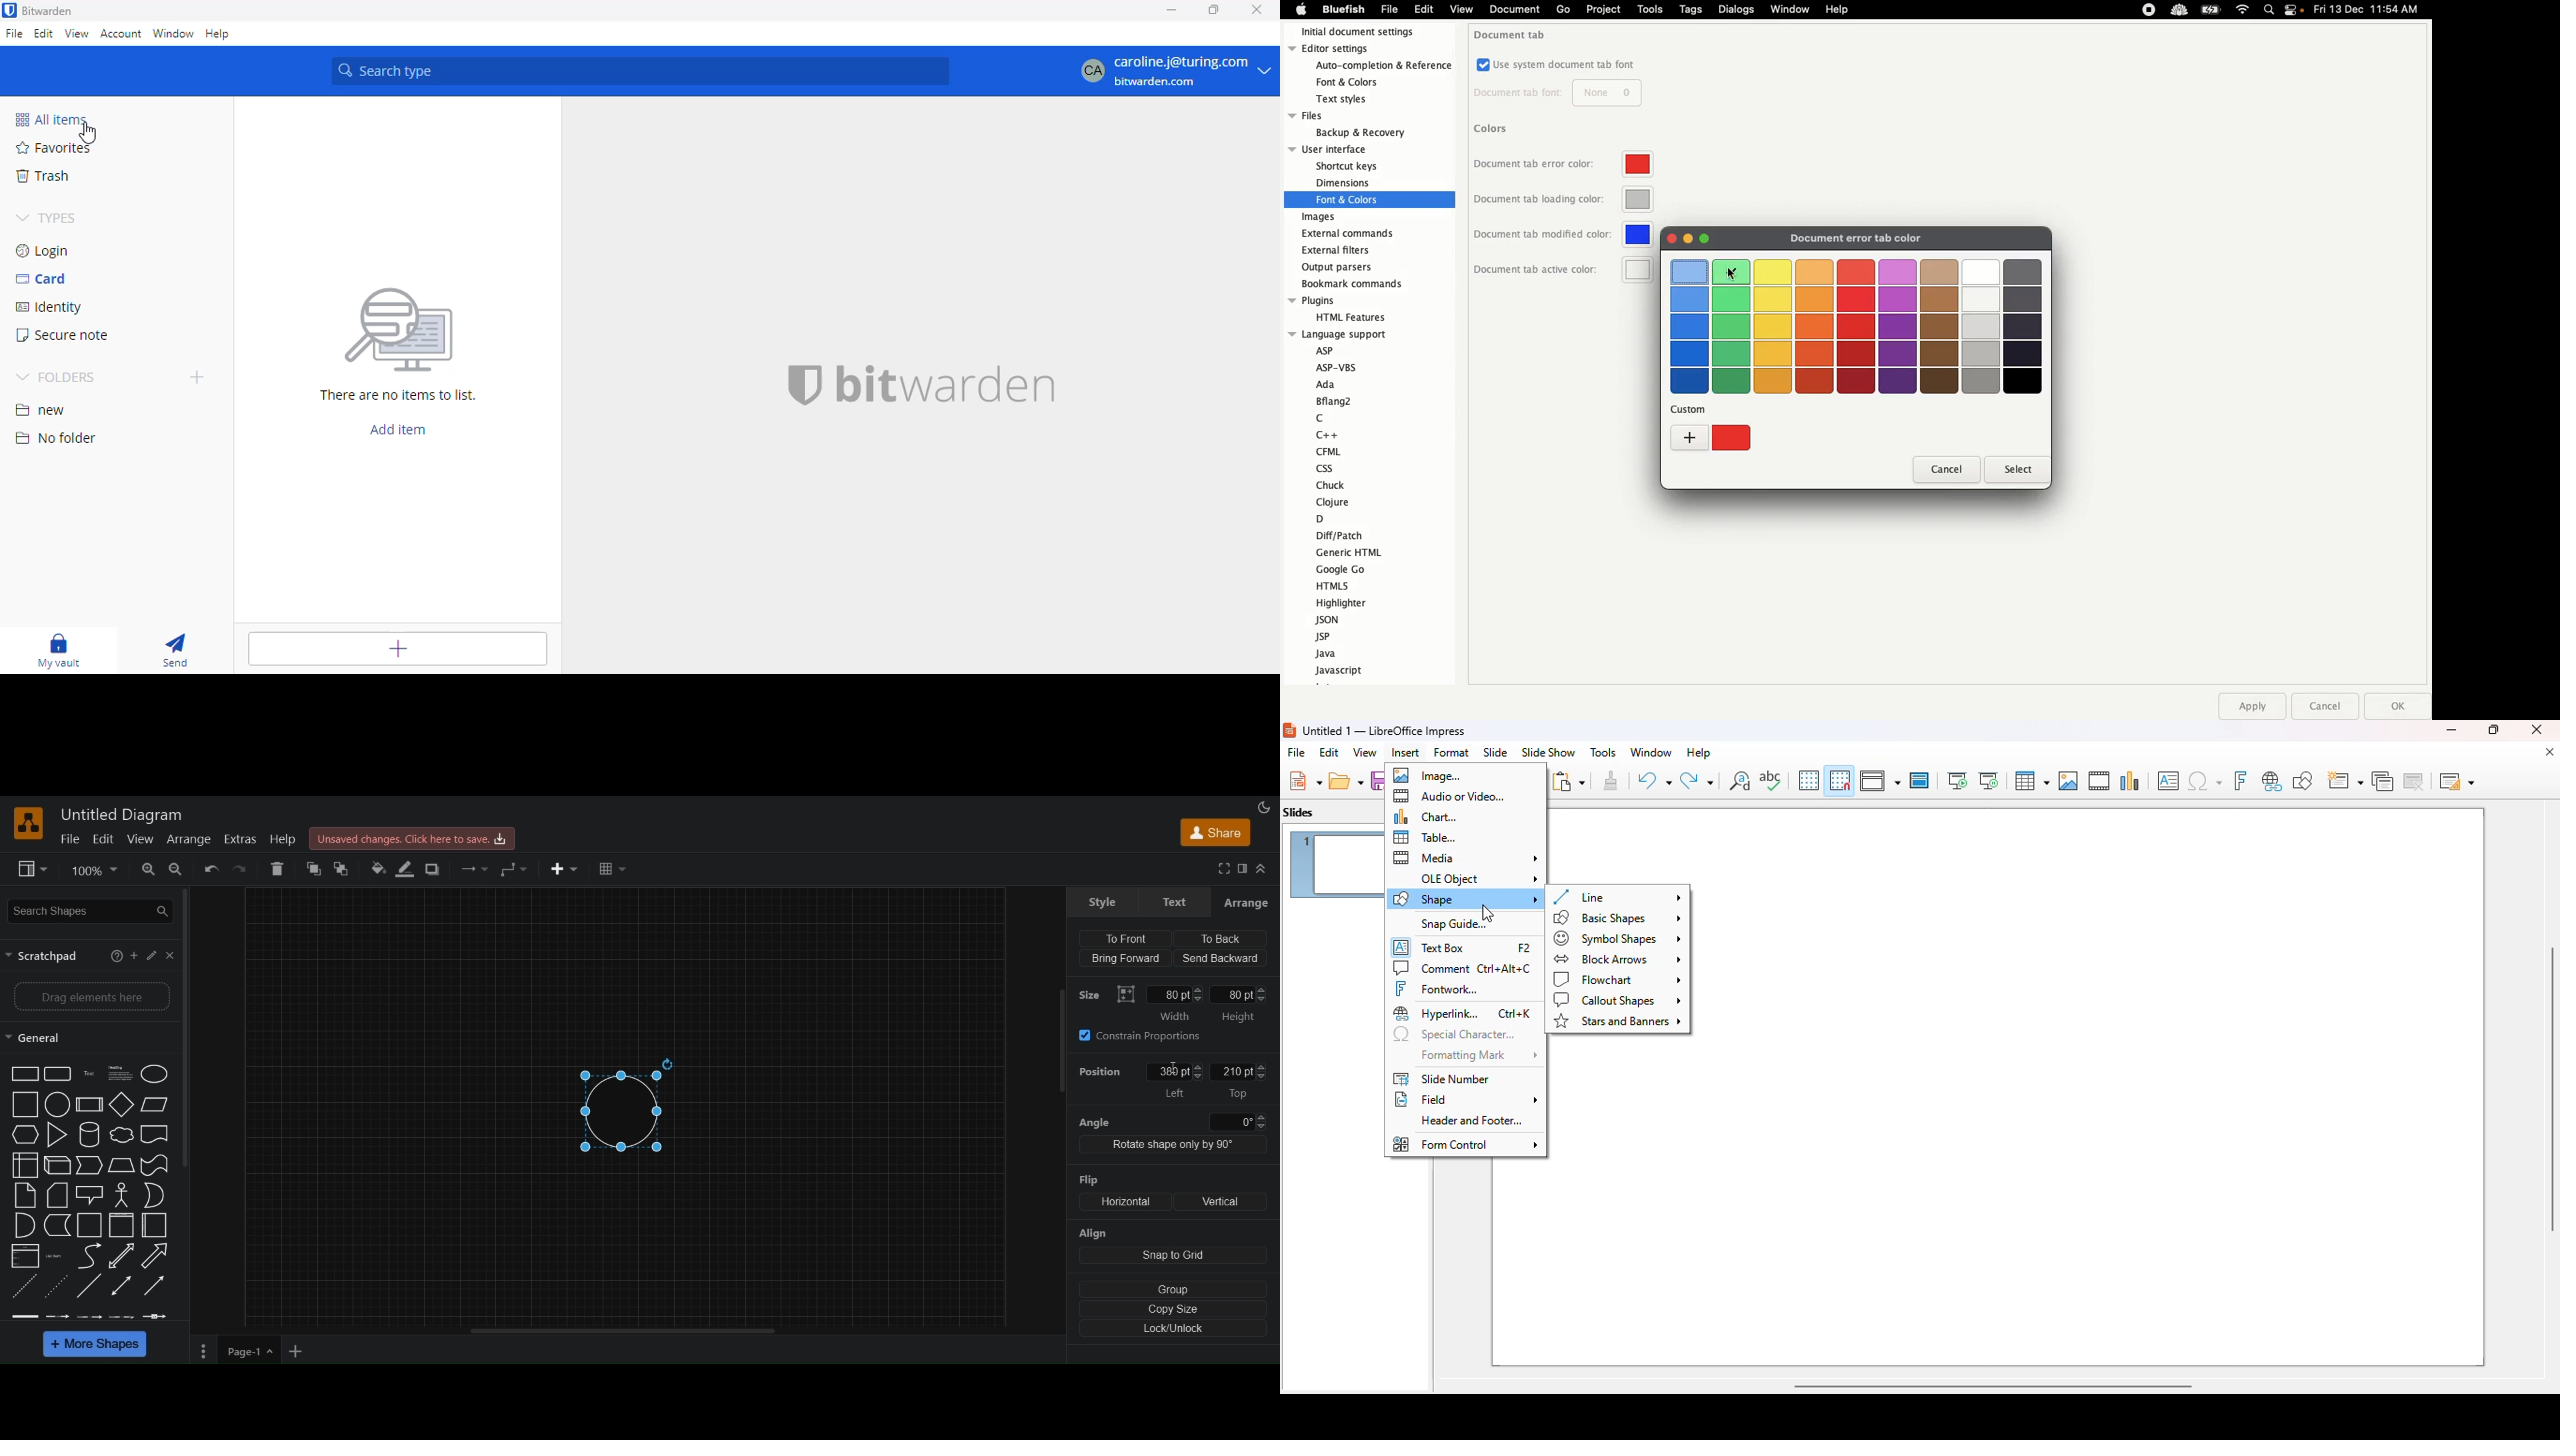 The width and height of the screenshot is (2576, 1456). What do you see at coordinates (514, 869) in the screenshot?
I see `waypoints` at bounding box center [514, 869].